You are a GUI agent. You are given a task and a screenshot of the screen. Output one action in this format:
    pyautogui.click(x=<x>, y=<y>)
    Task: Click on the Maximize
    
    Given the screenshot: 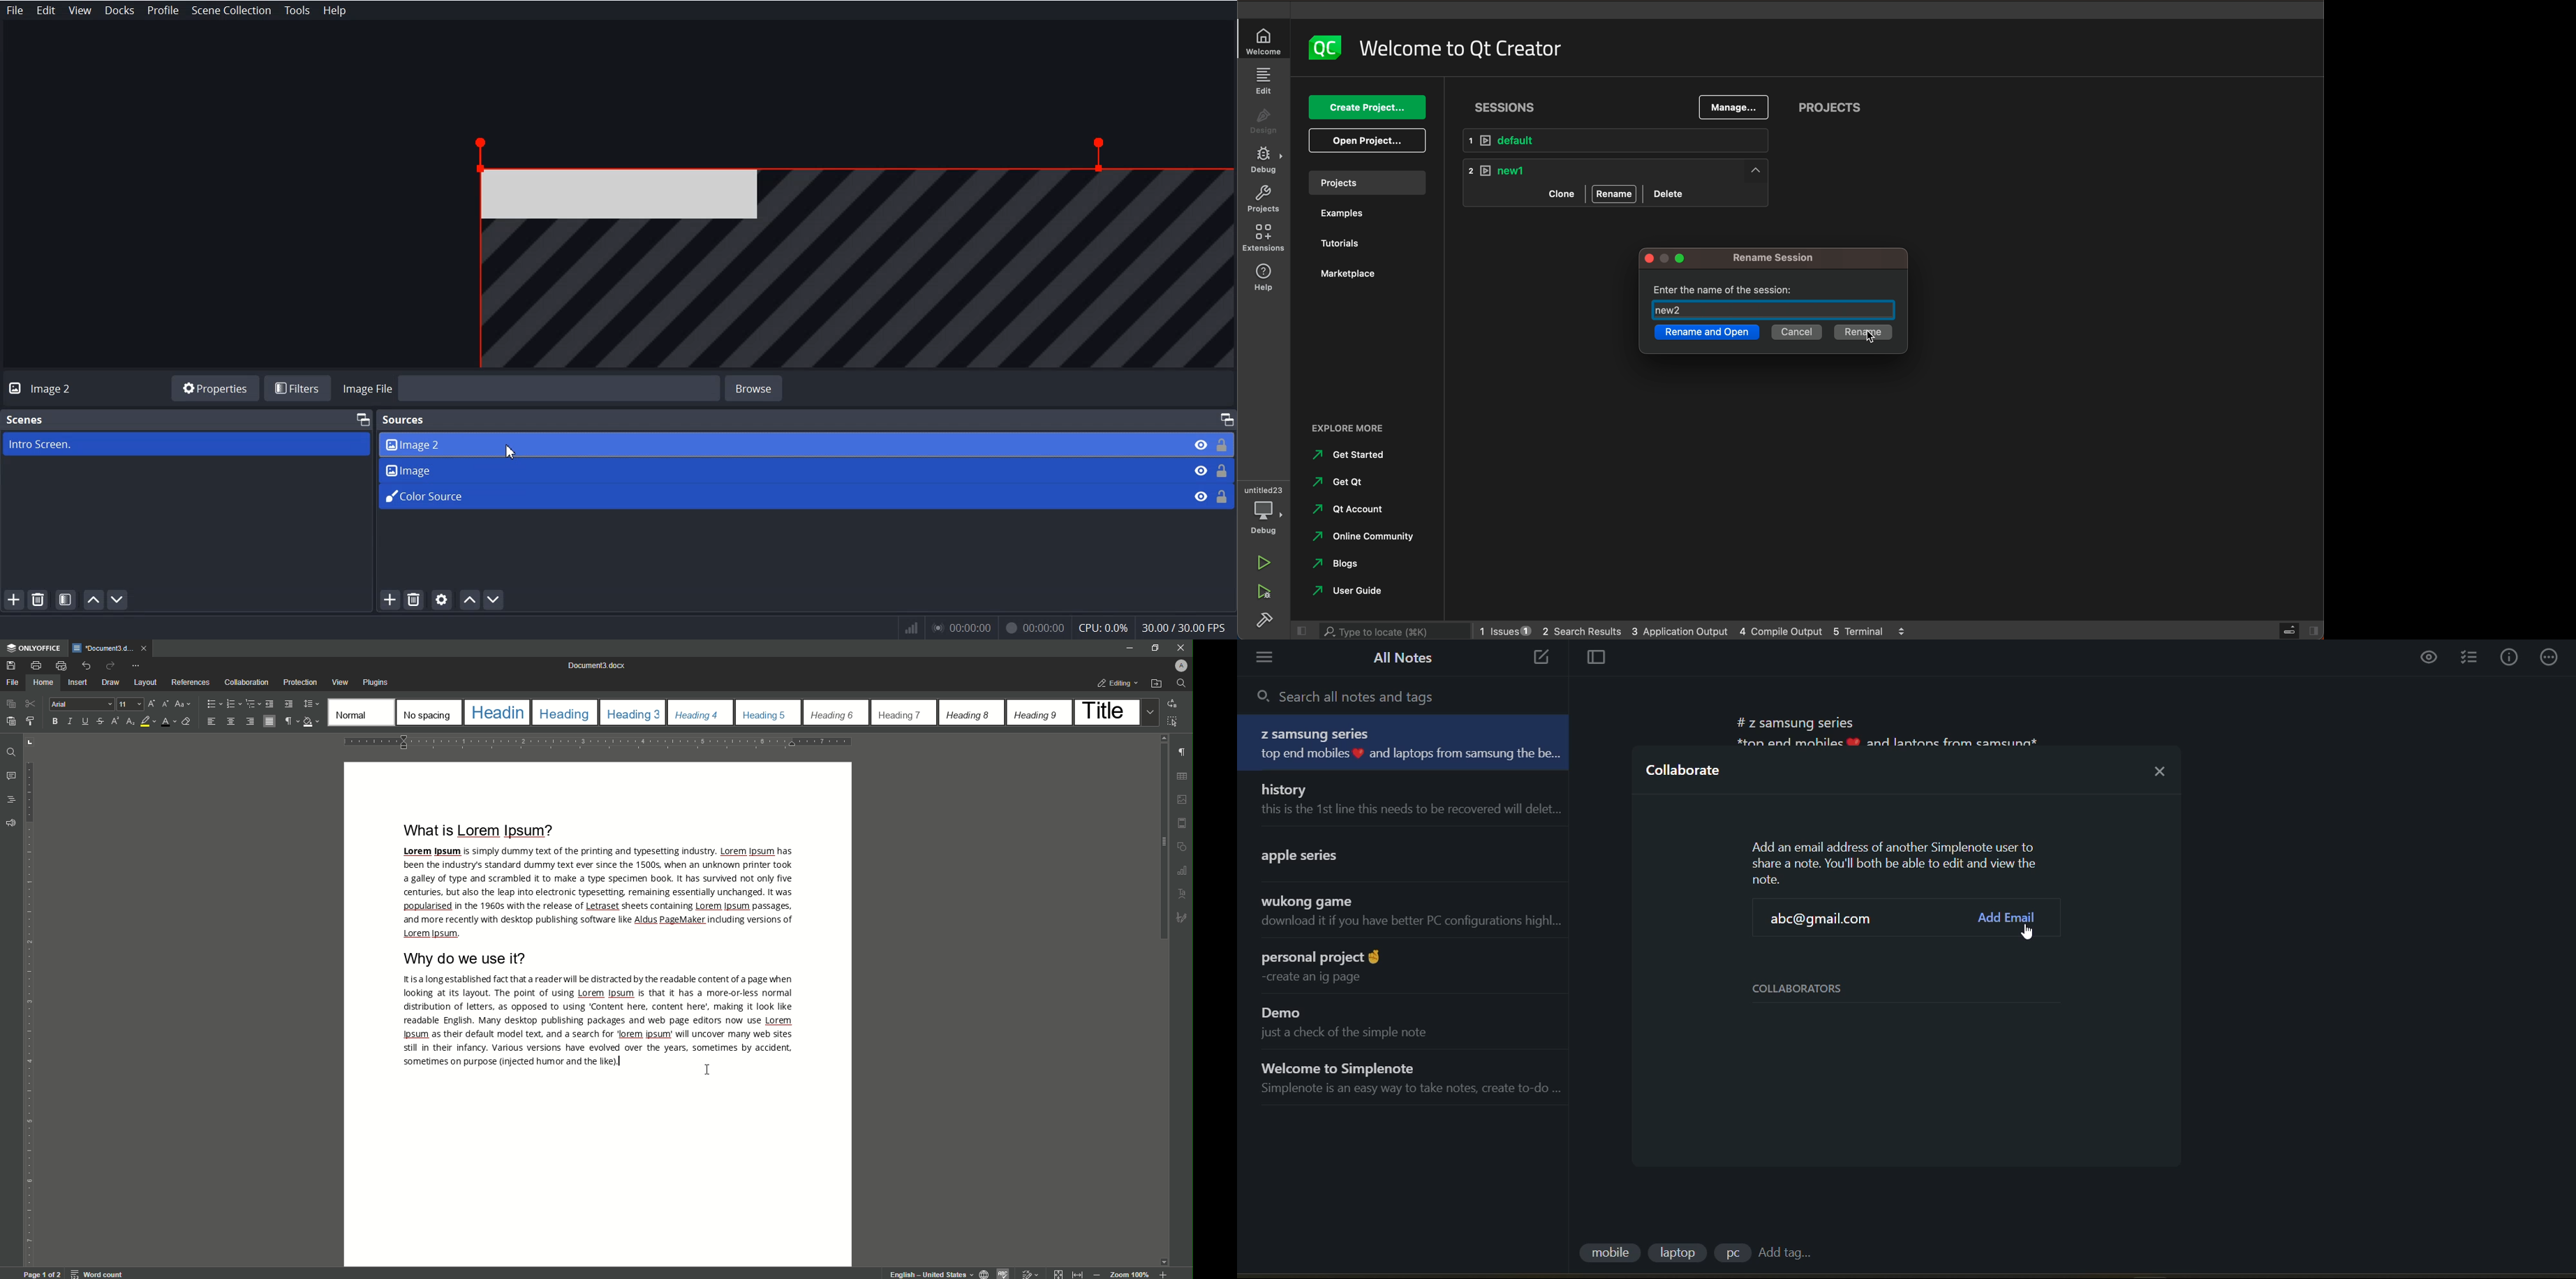 What is the action you would take?
    pyautogui.click(x=362, y=418)
    